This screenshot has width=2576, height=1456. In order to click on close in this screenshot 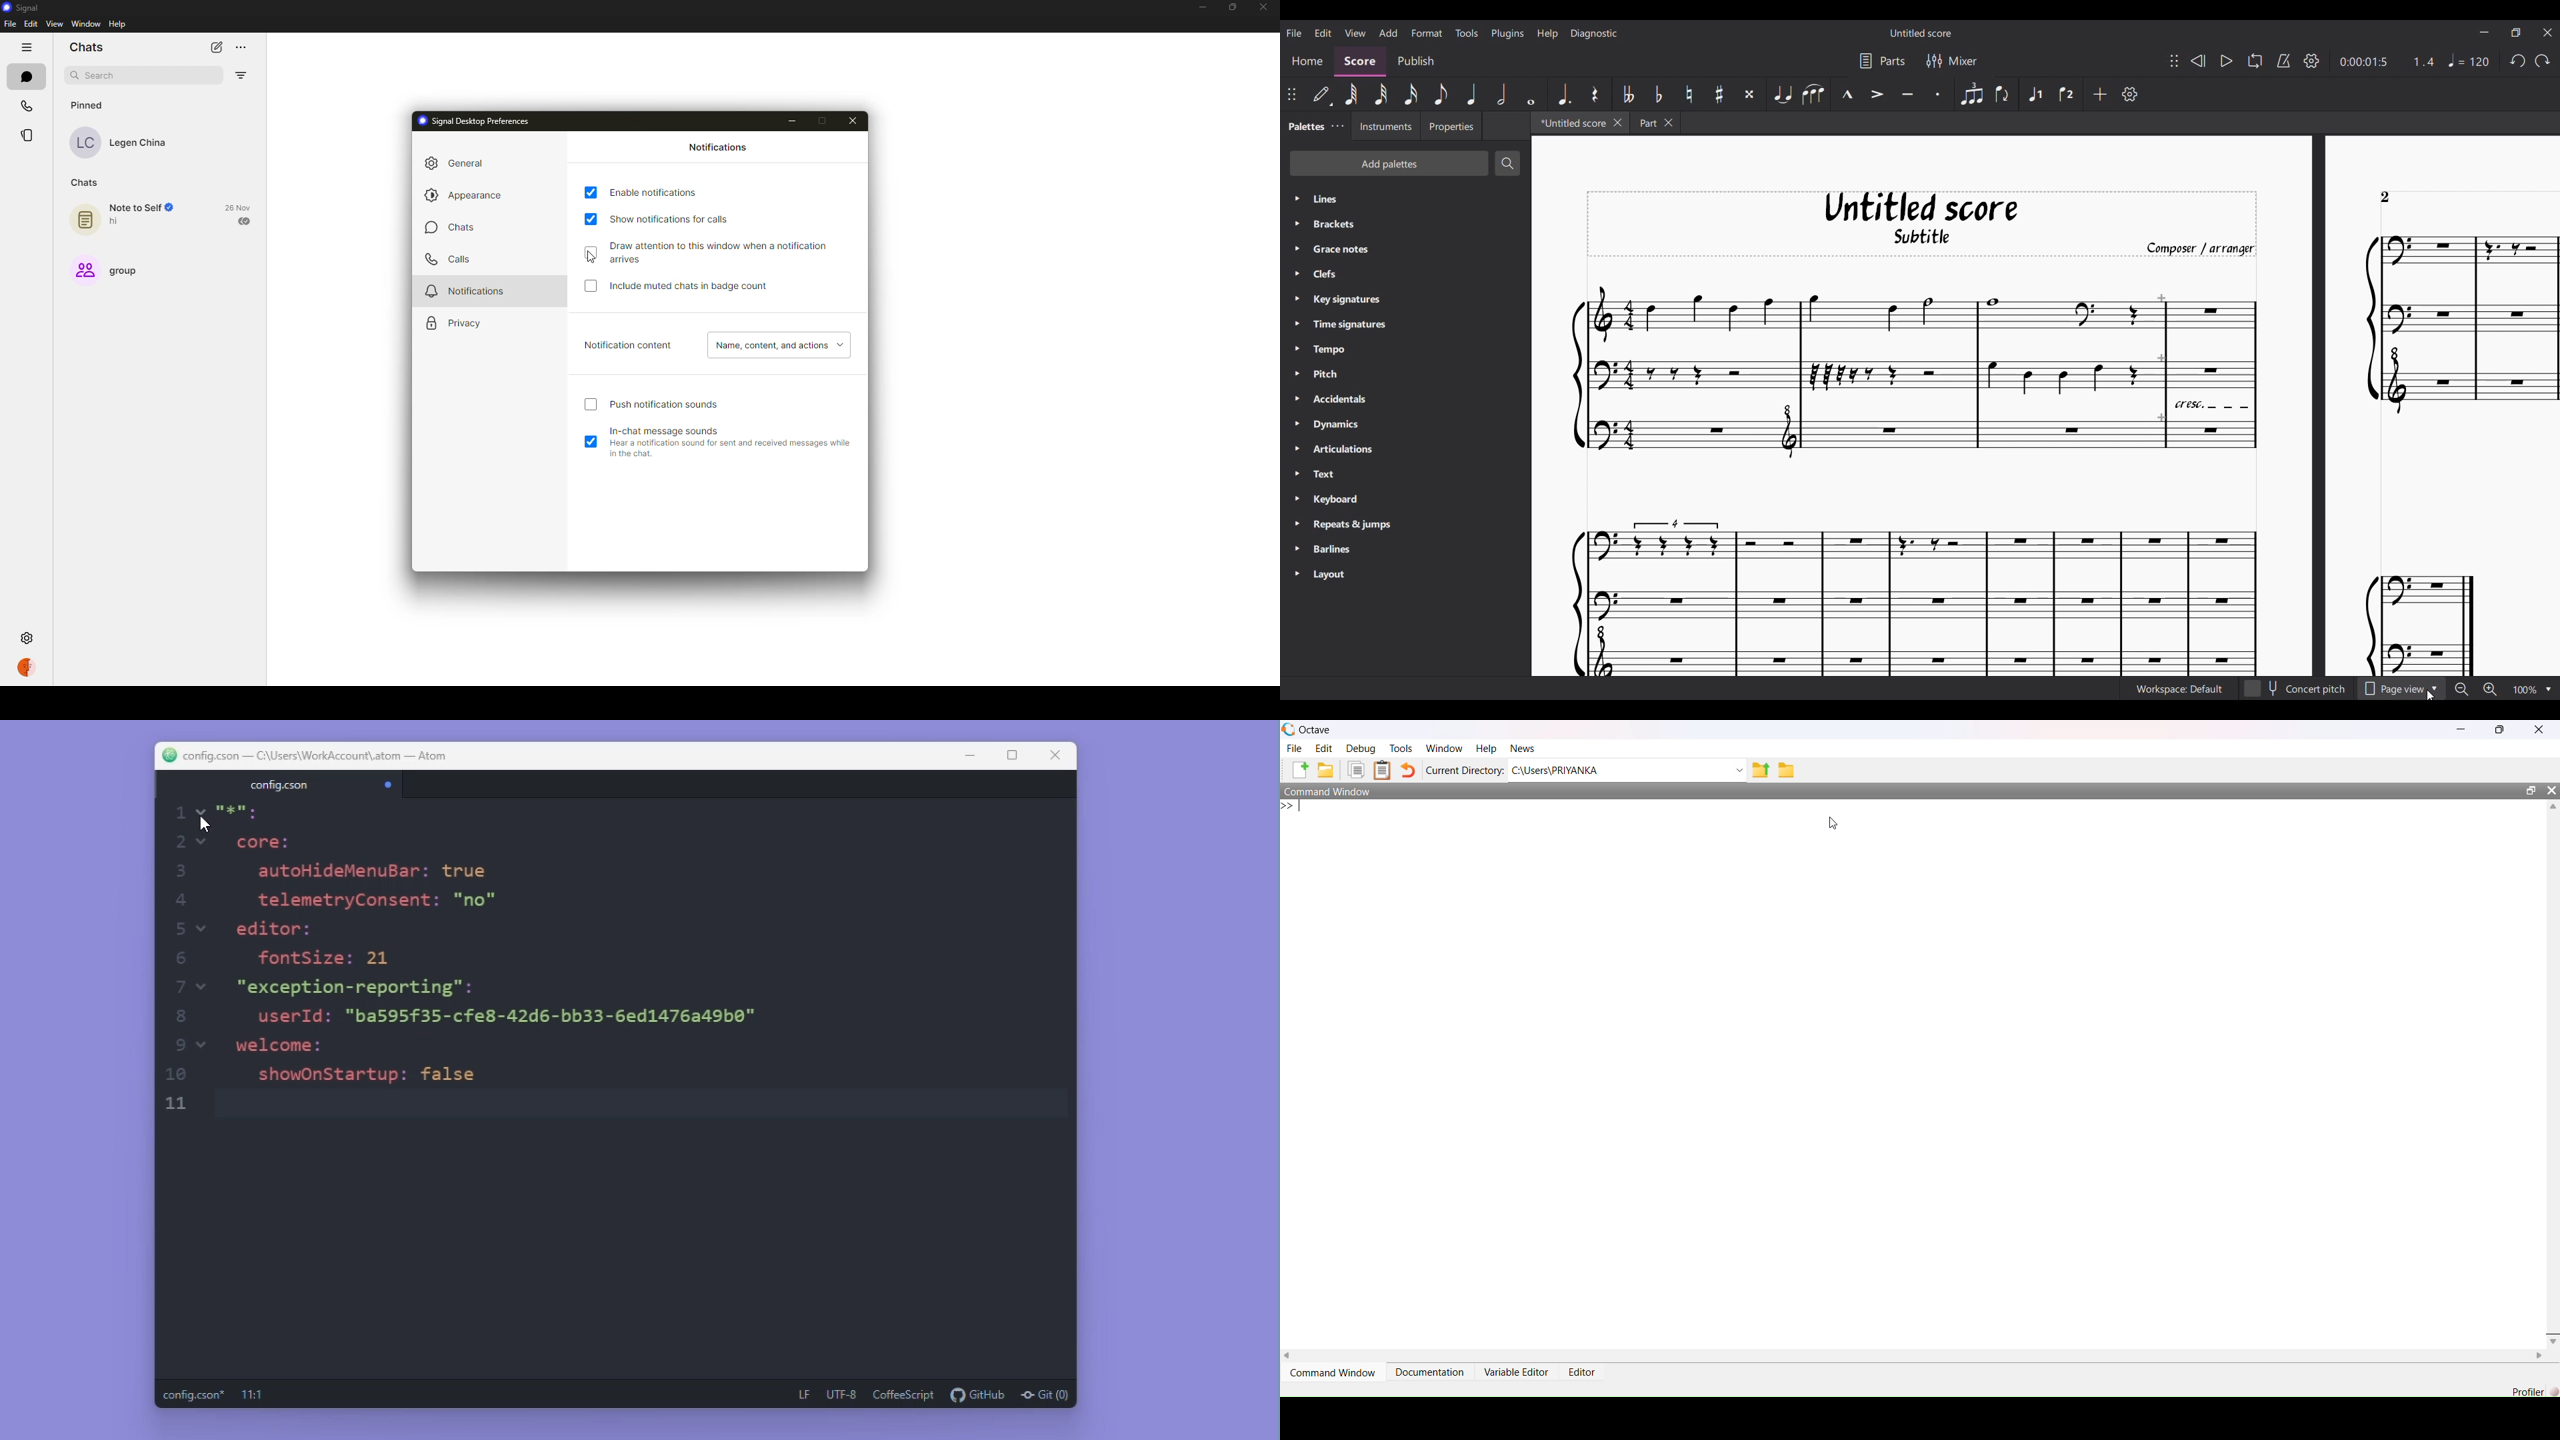, I will do `click(1262, 7)`.